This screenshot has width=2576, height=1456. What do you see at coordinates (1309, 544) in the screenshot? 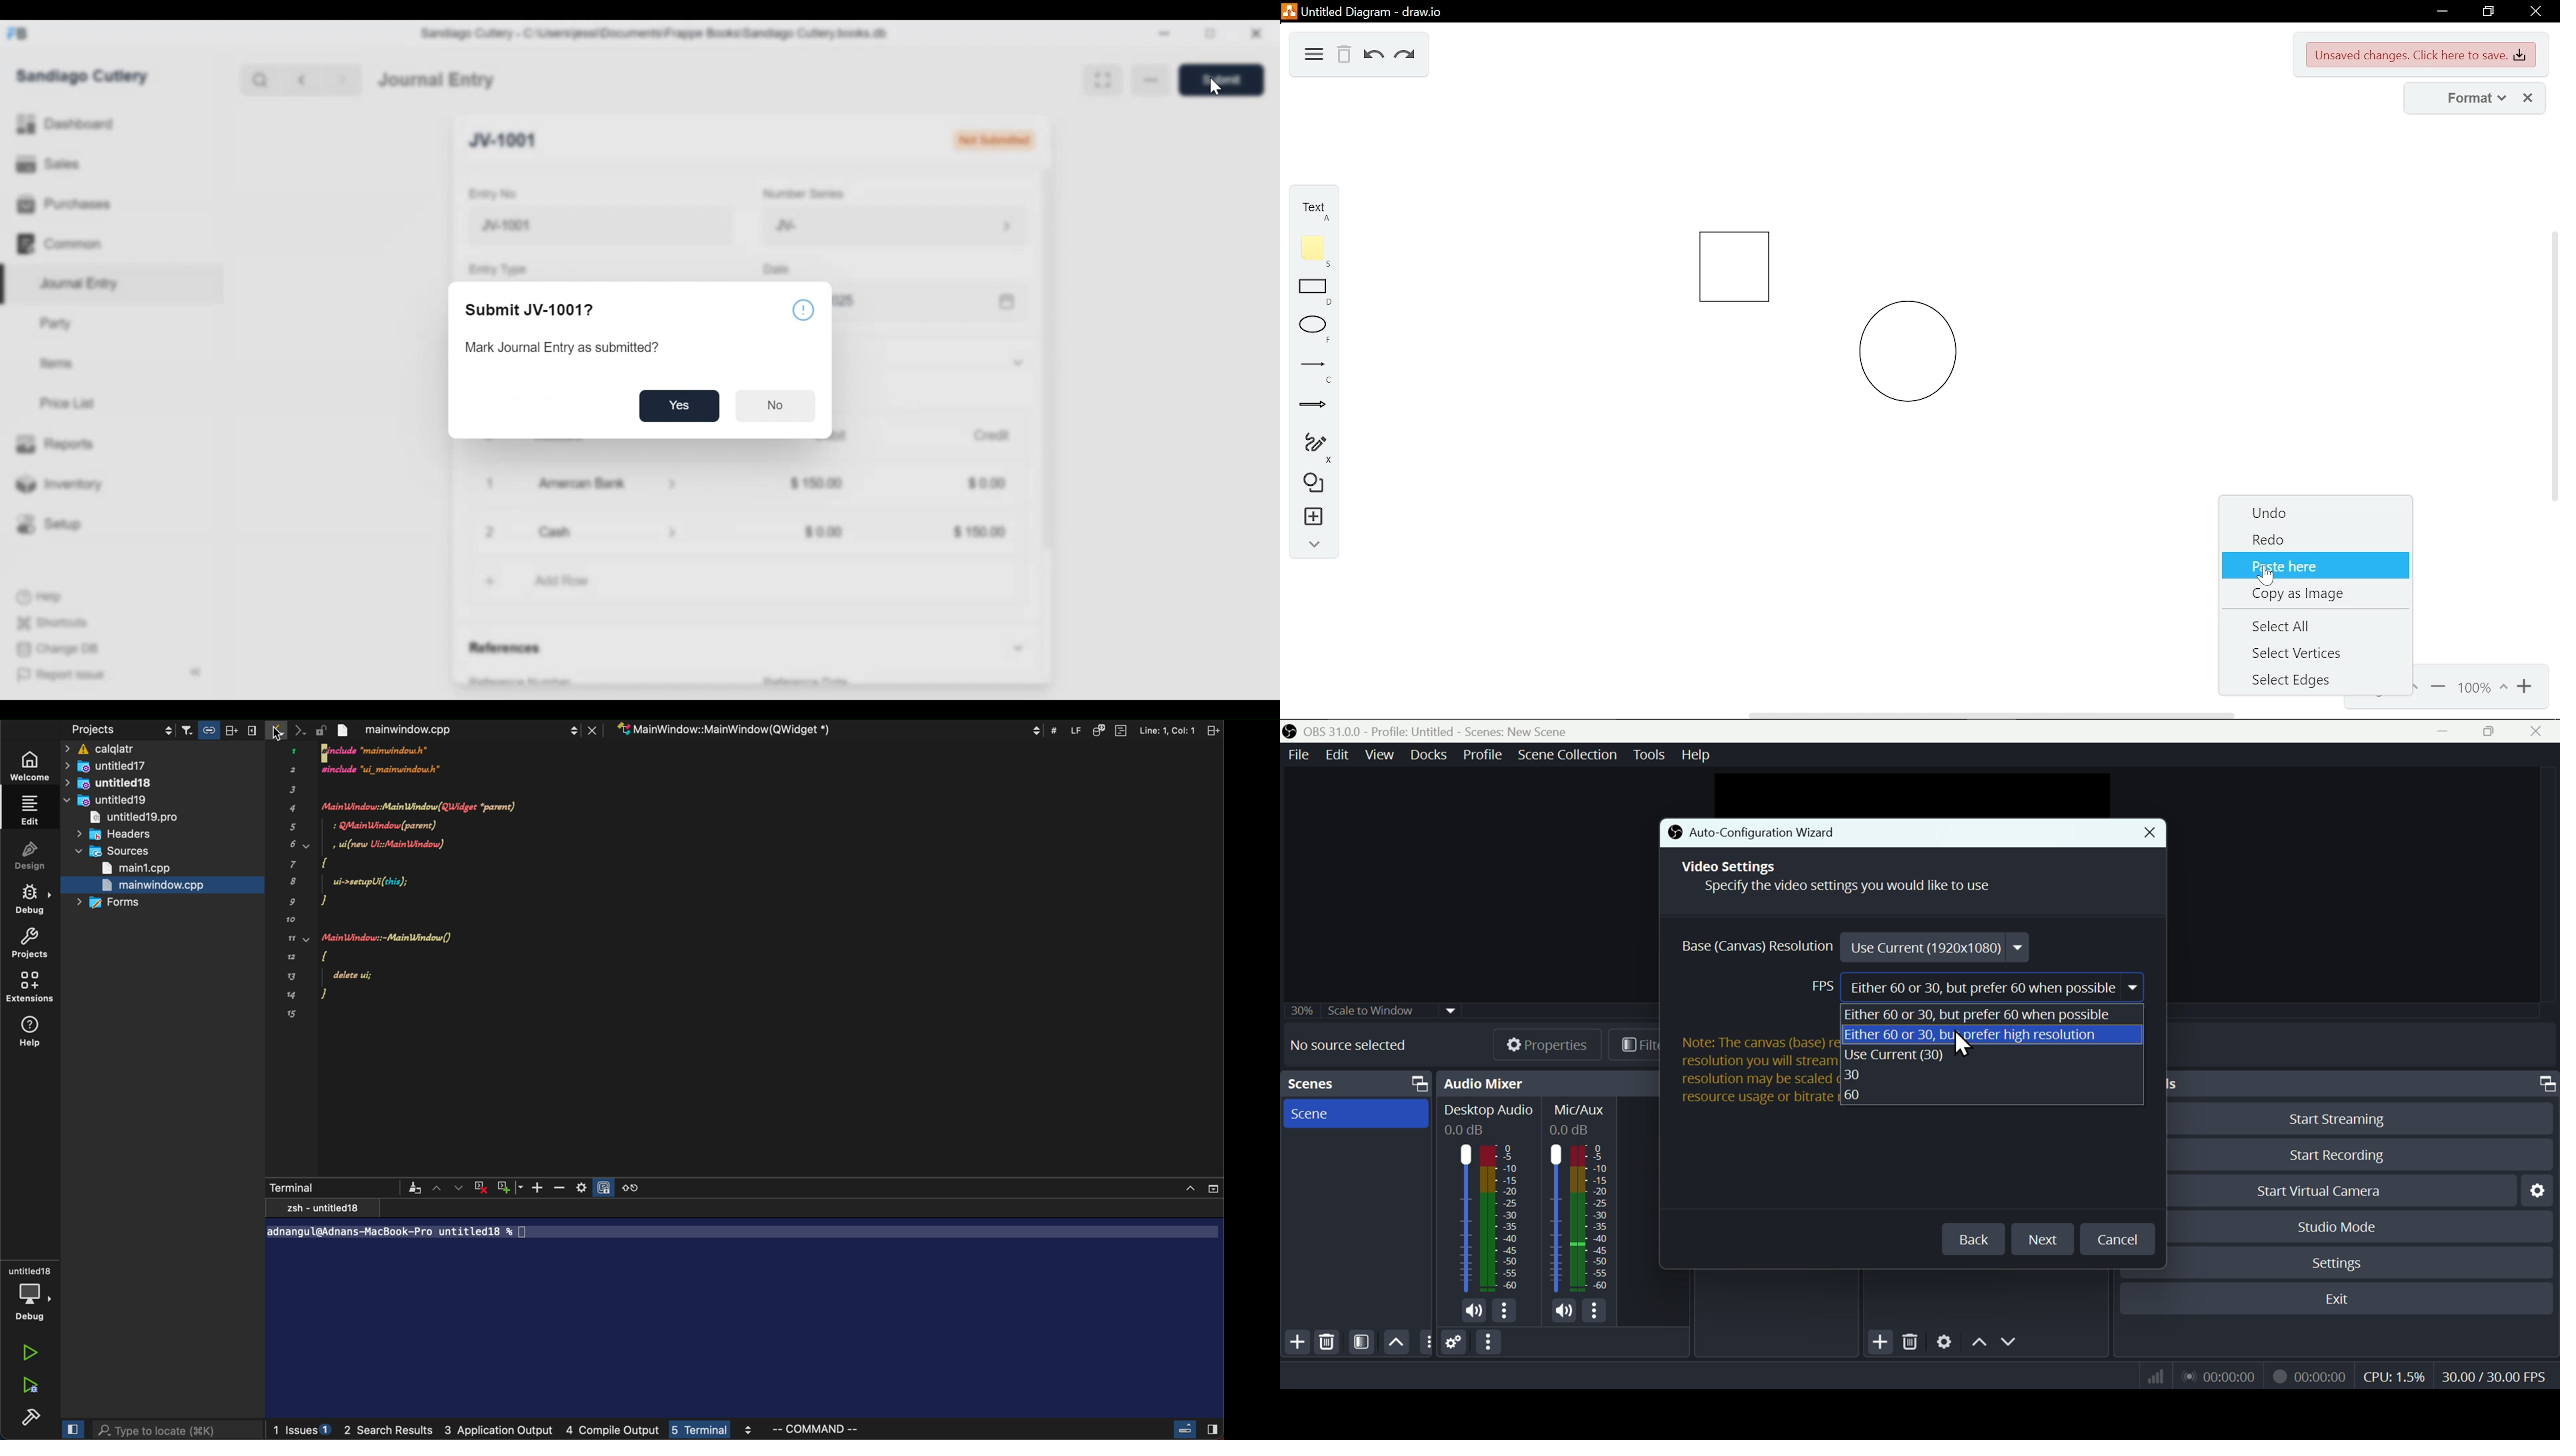
I see `collapse` at bounding box center [1309, 544].